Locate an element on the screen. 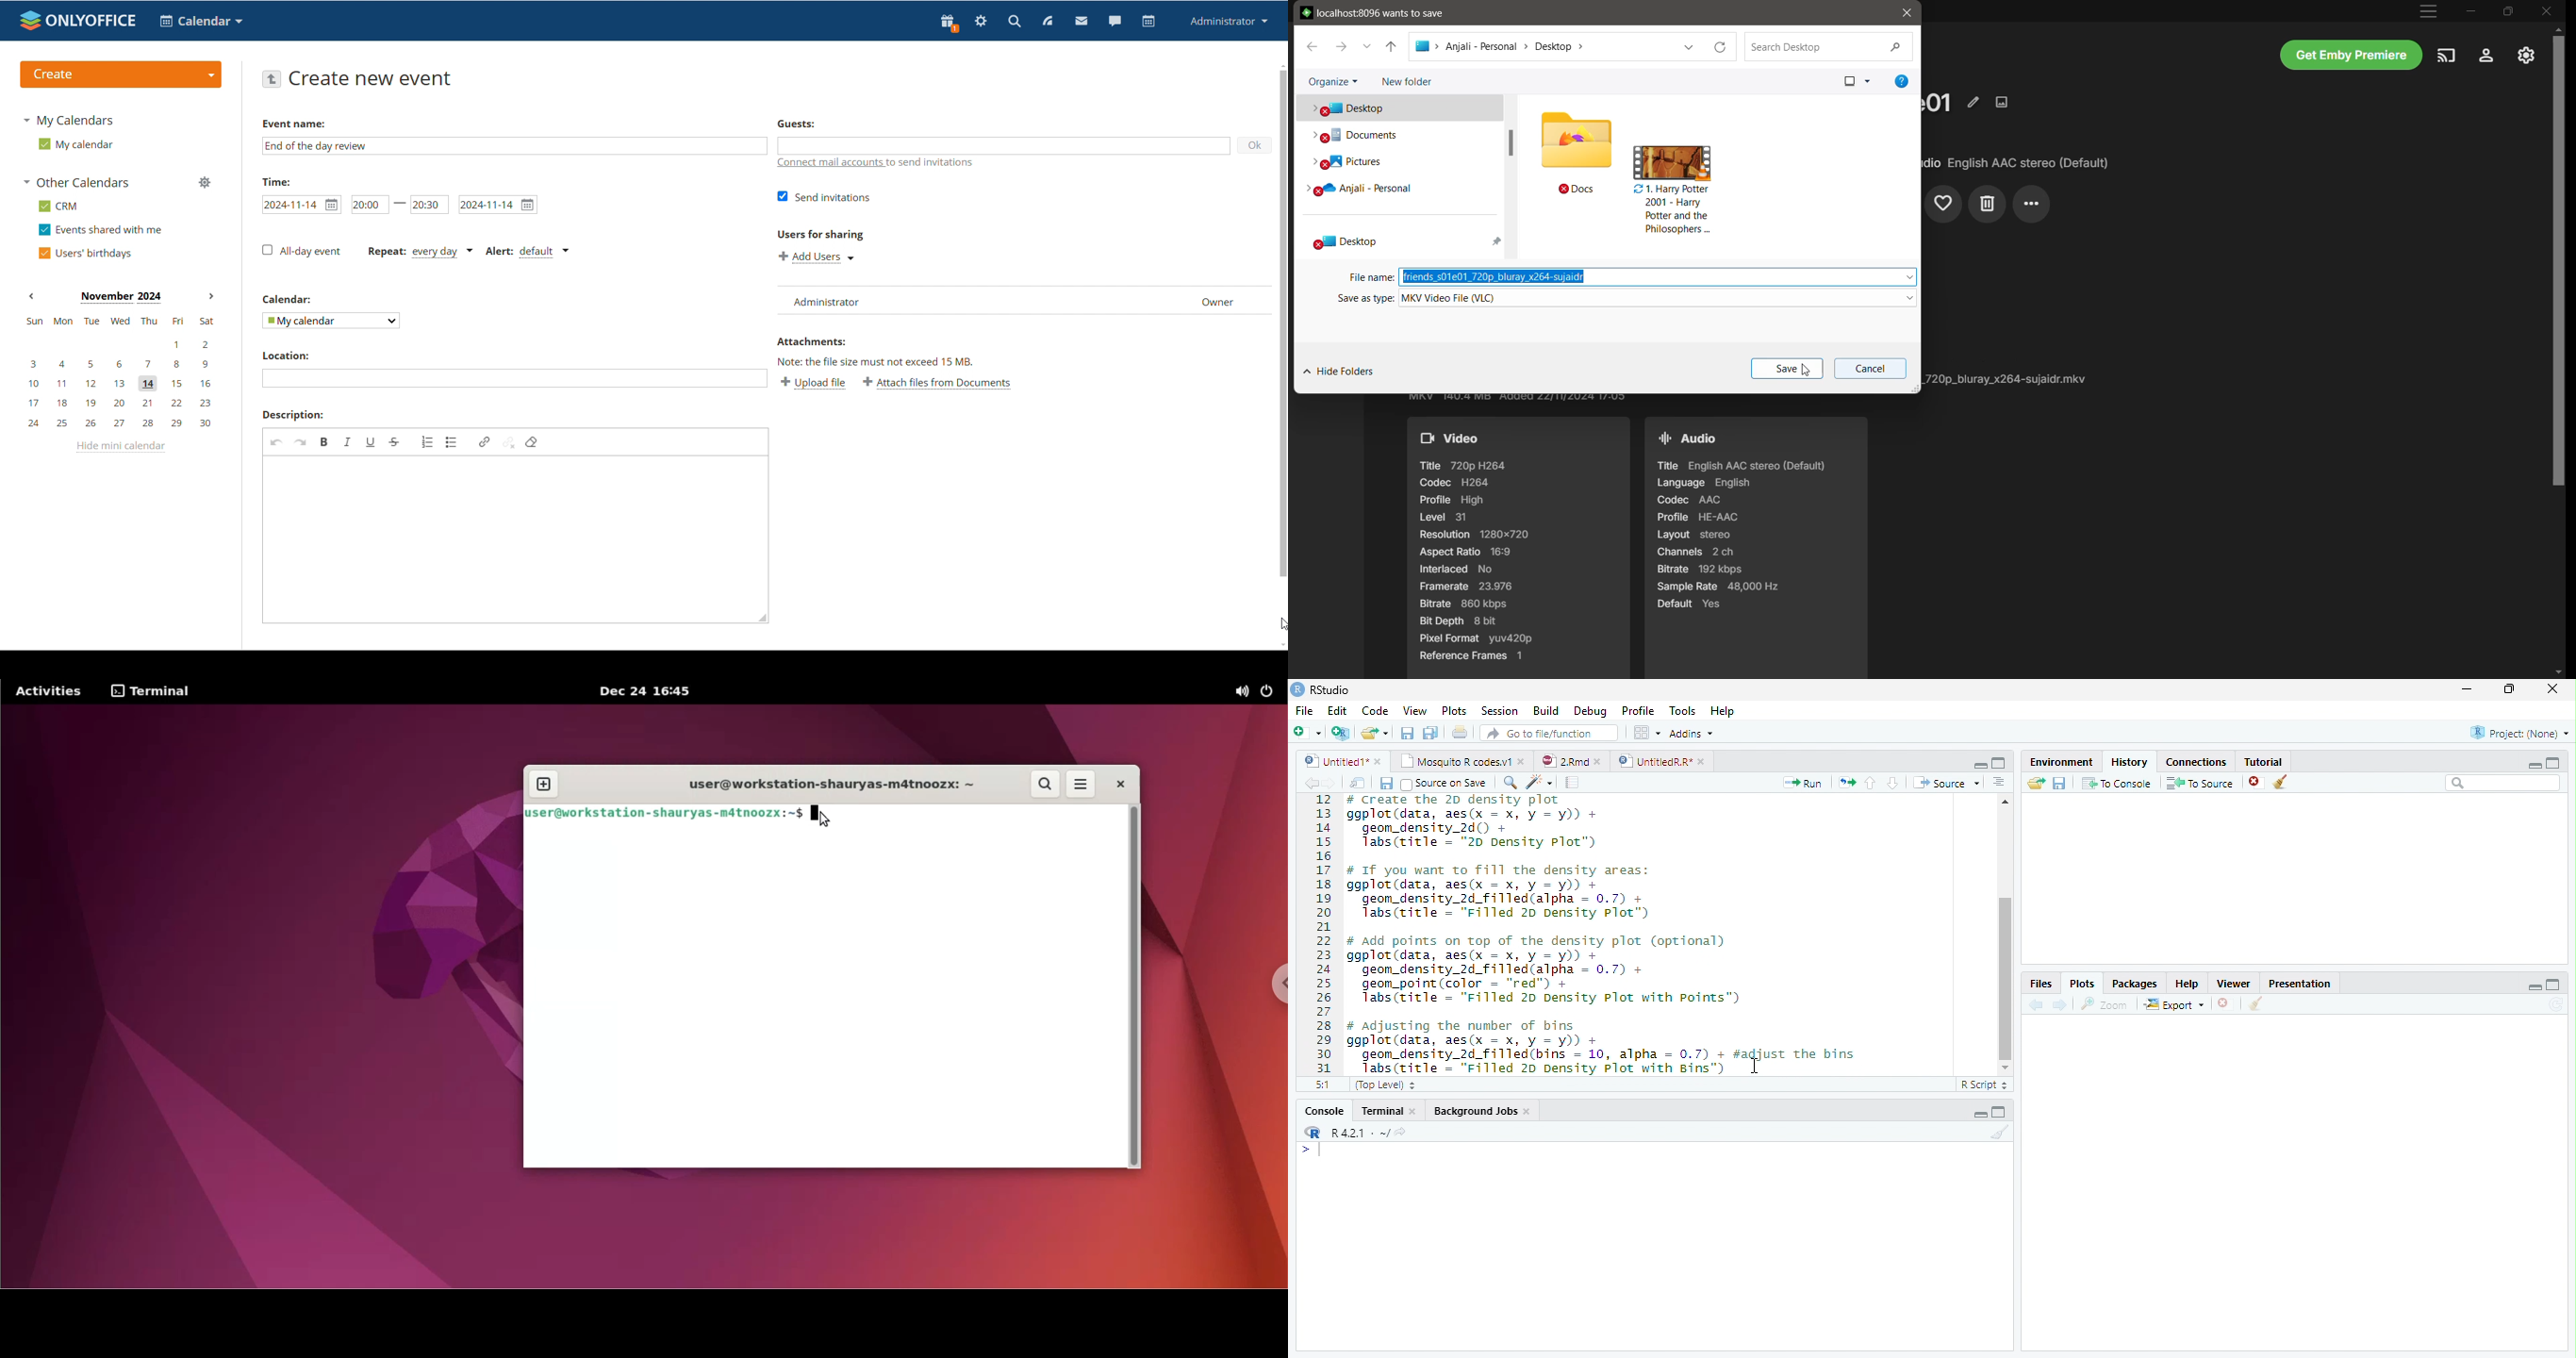 The width and height of the screenshot is (2576, 1372). Help is located at coordinates (2187, 985).